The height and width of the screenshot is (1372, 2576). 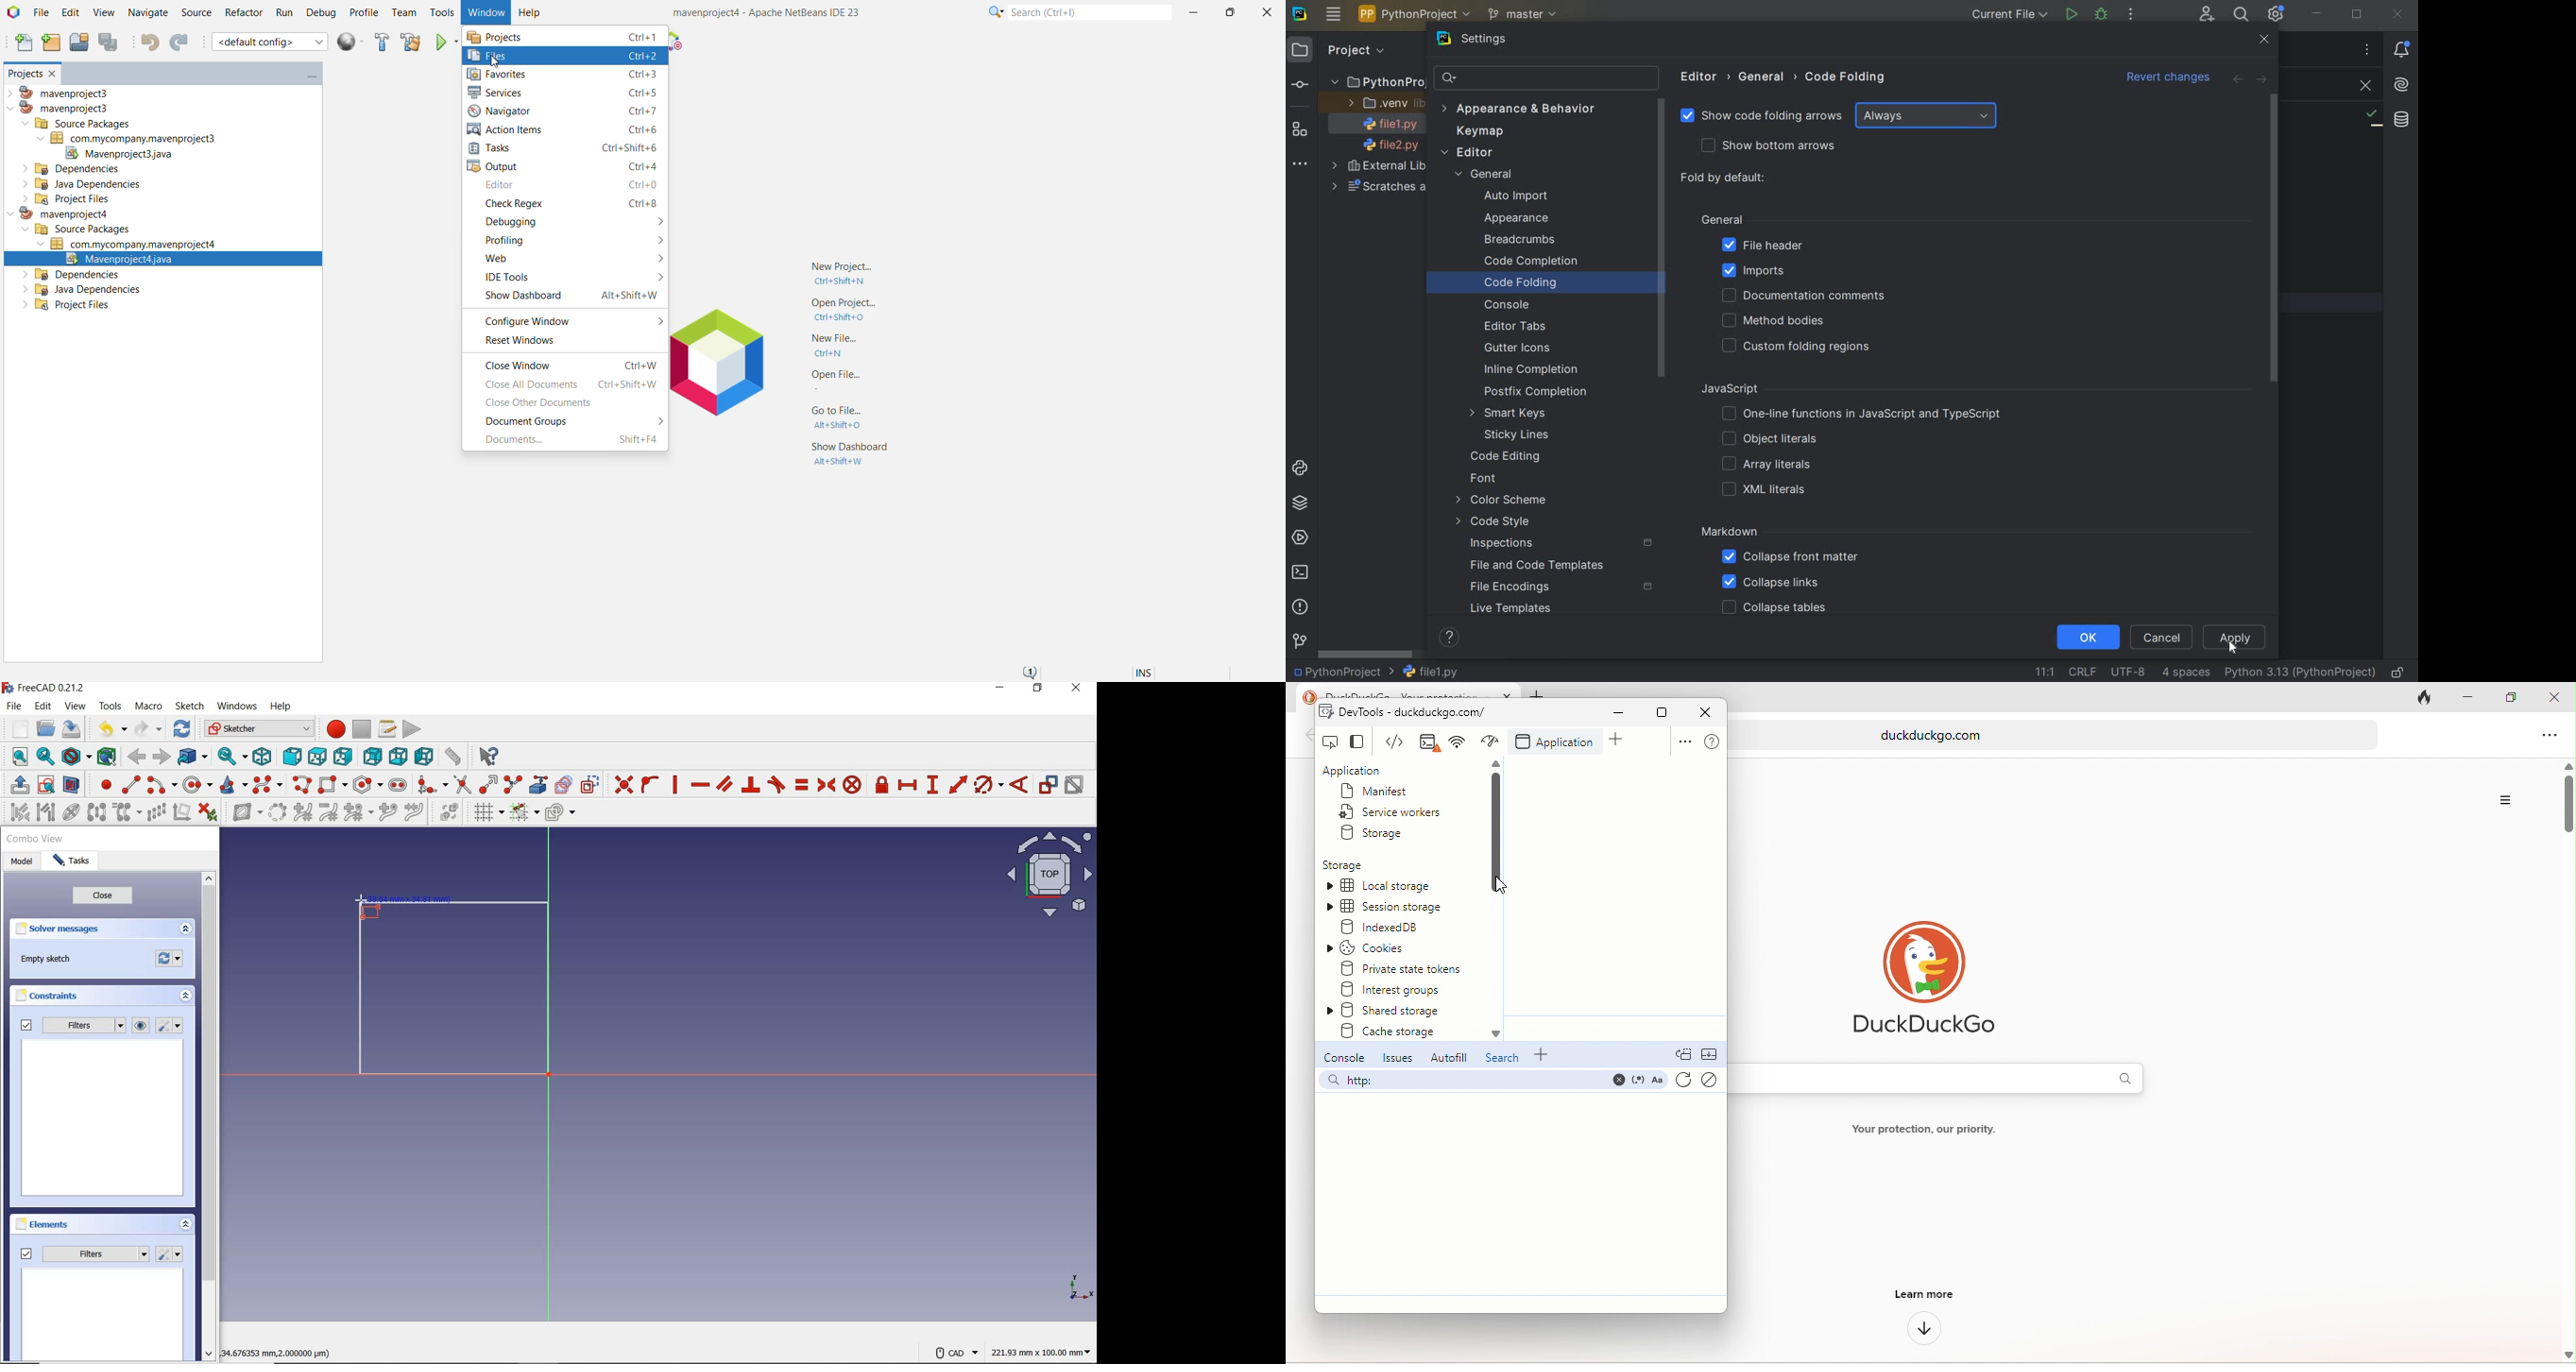 I want to click on extend edge, so click(x=489, y=785).